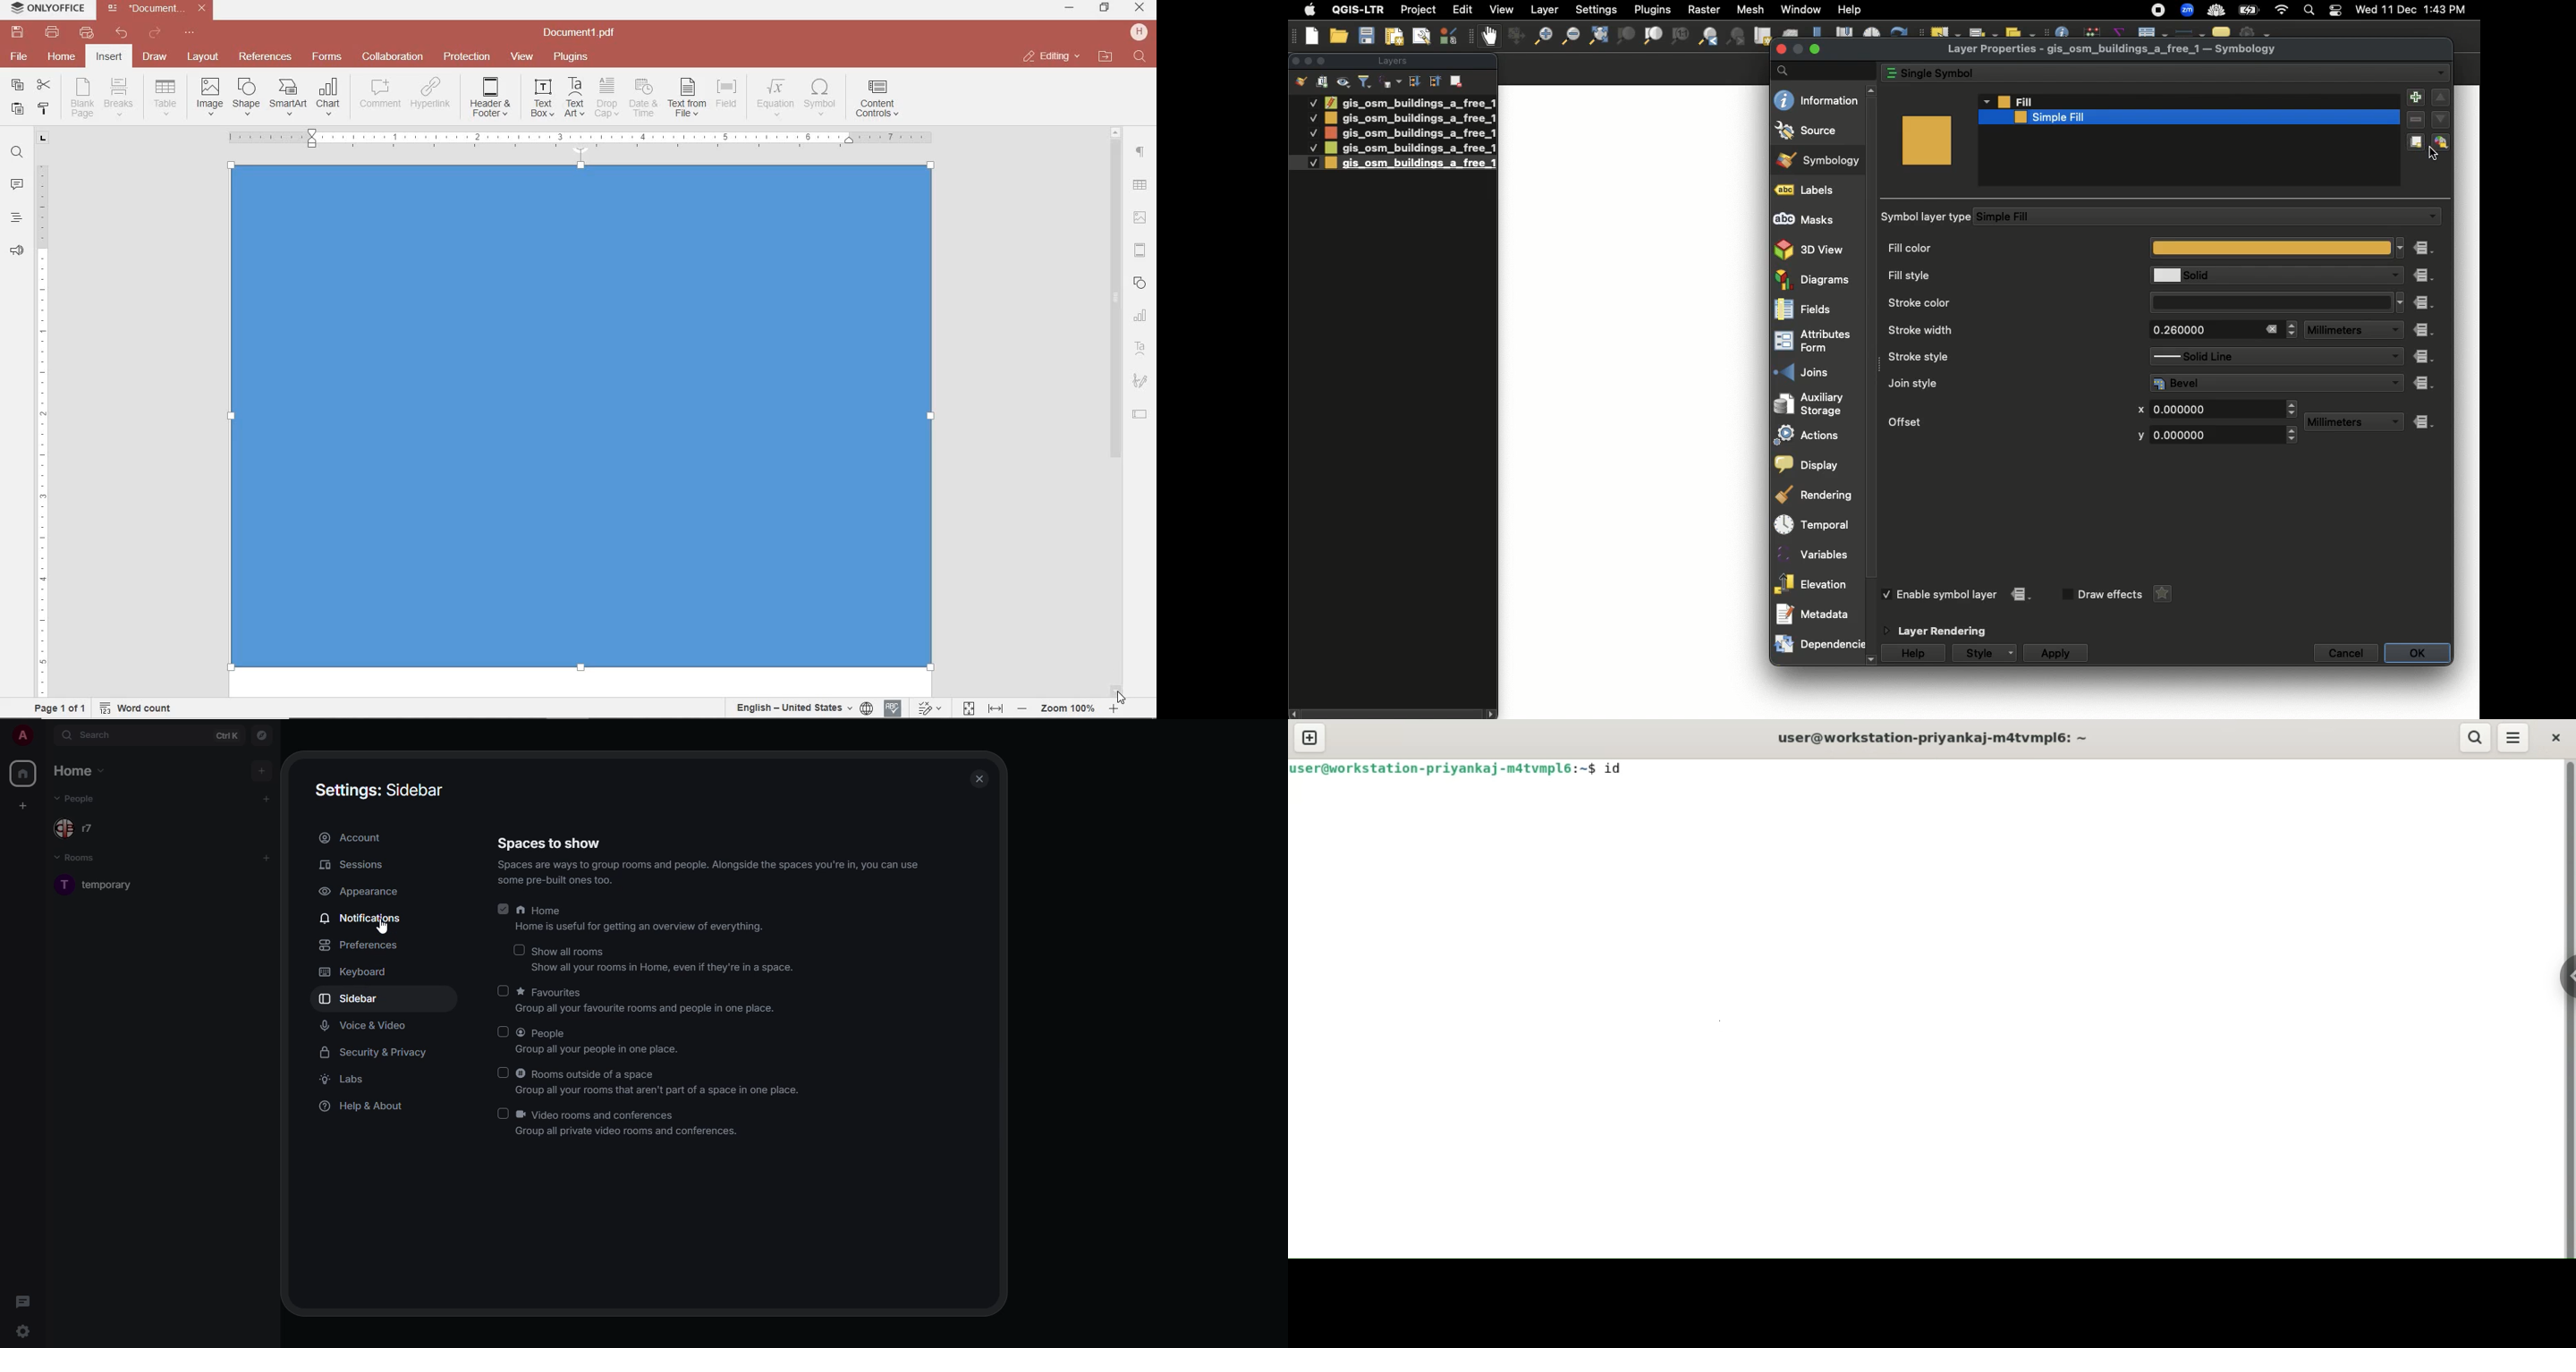 This screenshot has height=1372, width=2576. Describe the element at coordinates (2252, 9) in the screenshot. I see `battery` at that location.